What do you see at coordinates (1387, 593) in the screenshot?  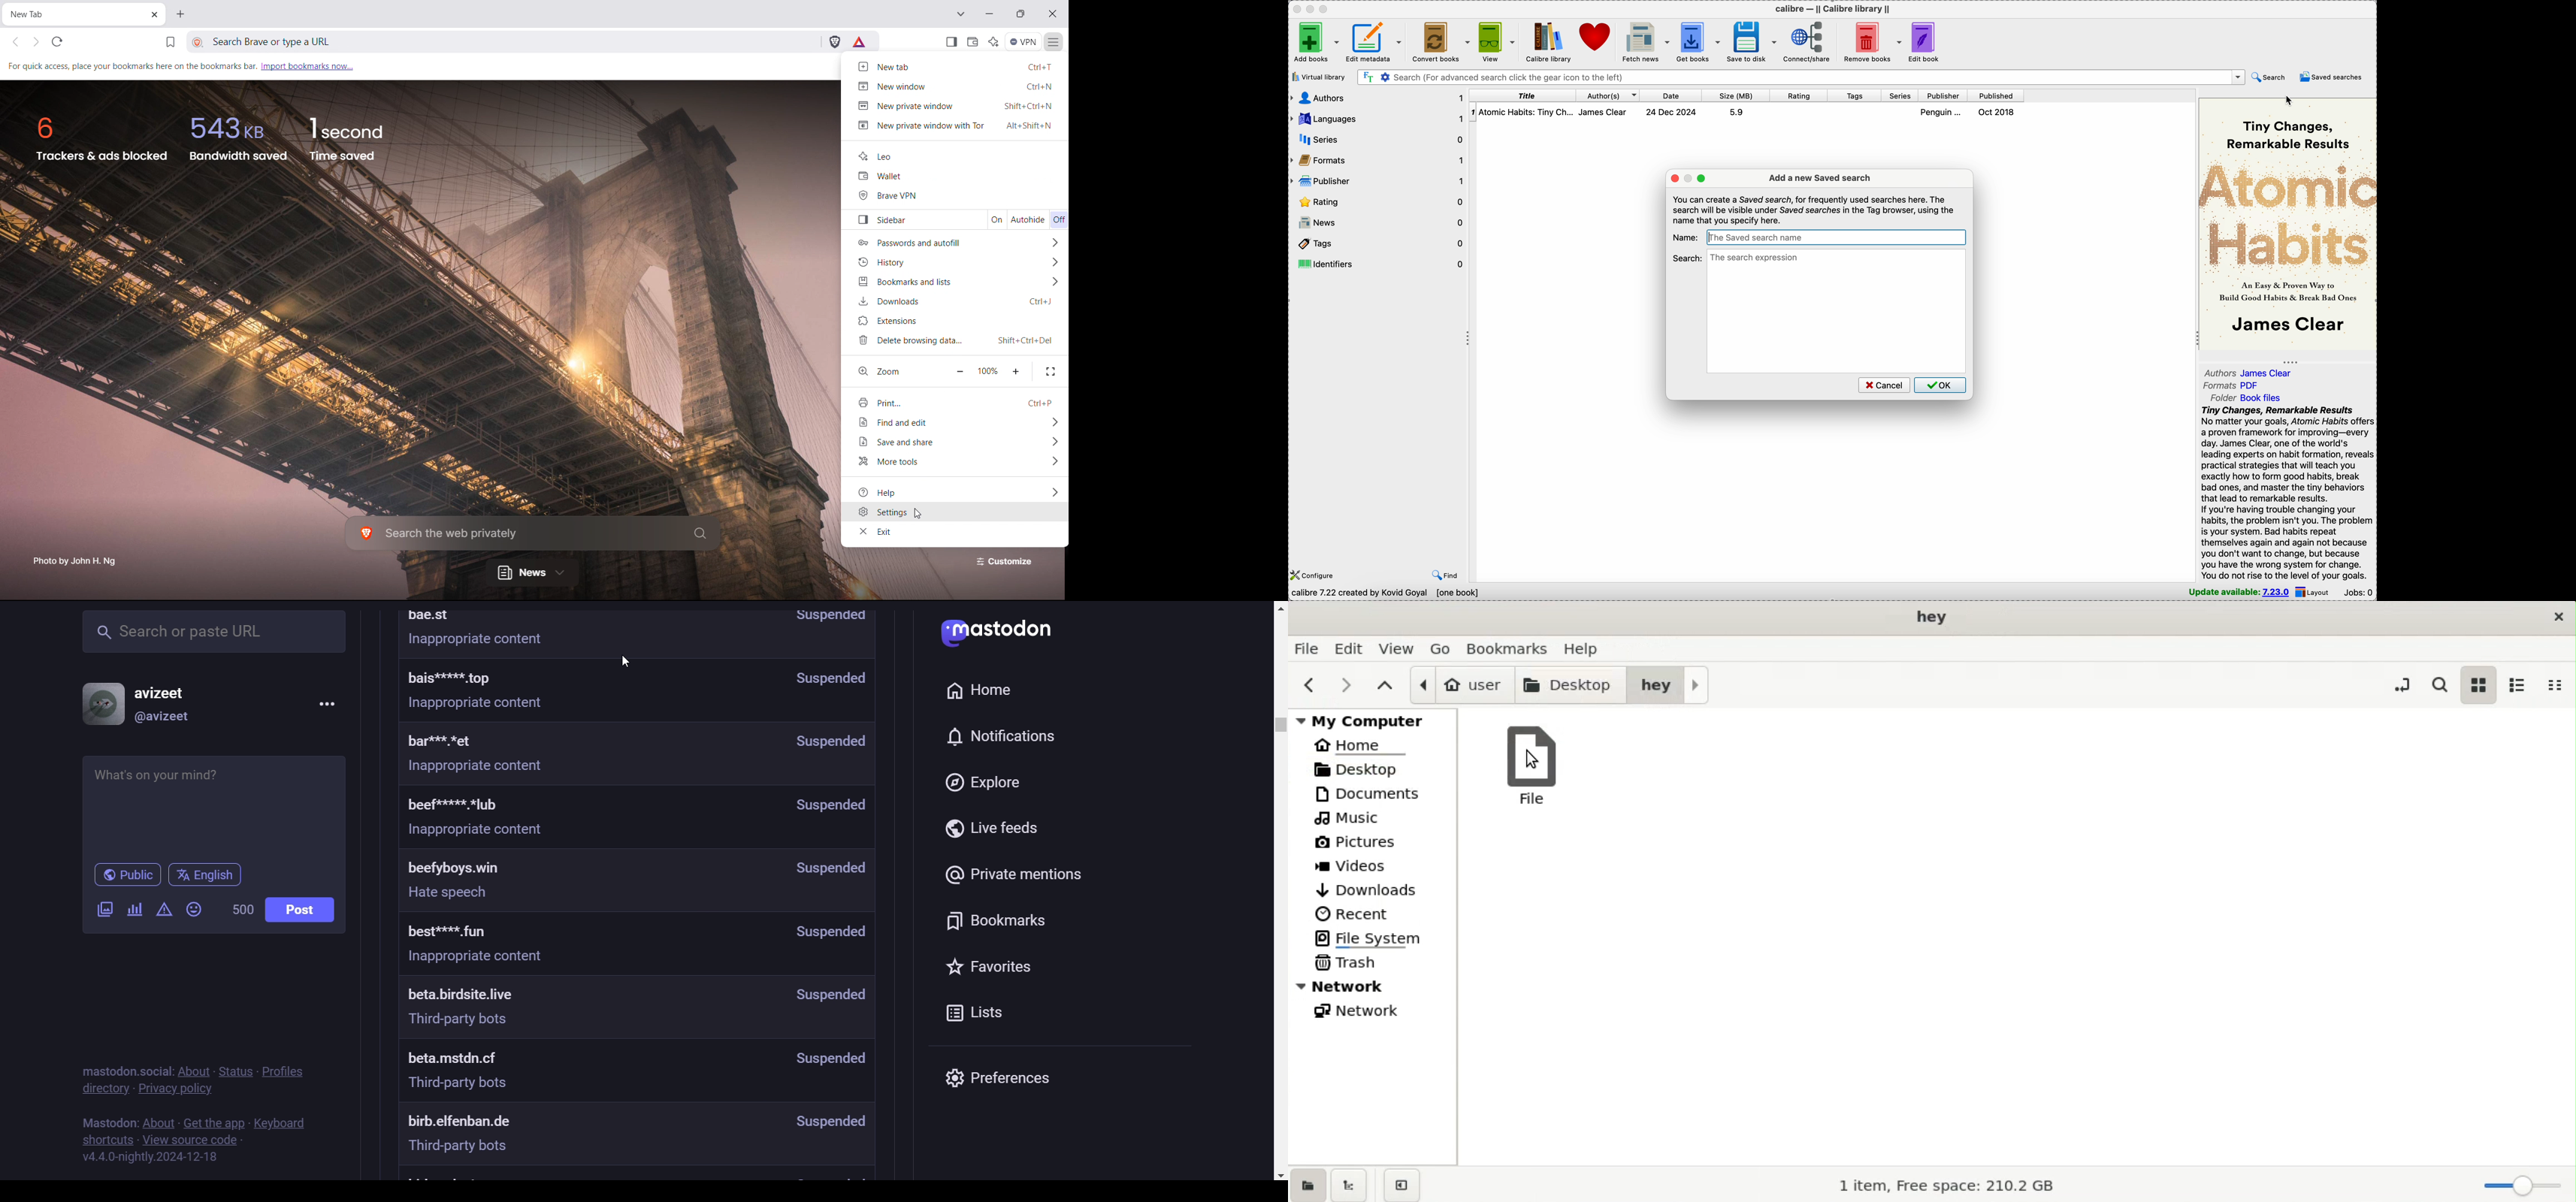 I see `Calibre 7.22 created by Kovid Goyal [one book]` at bounding box center [1387, 593].